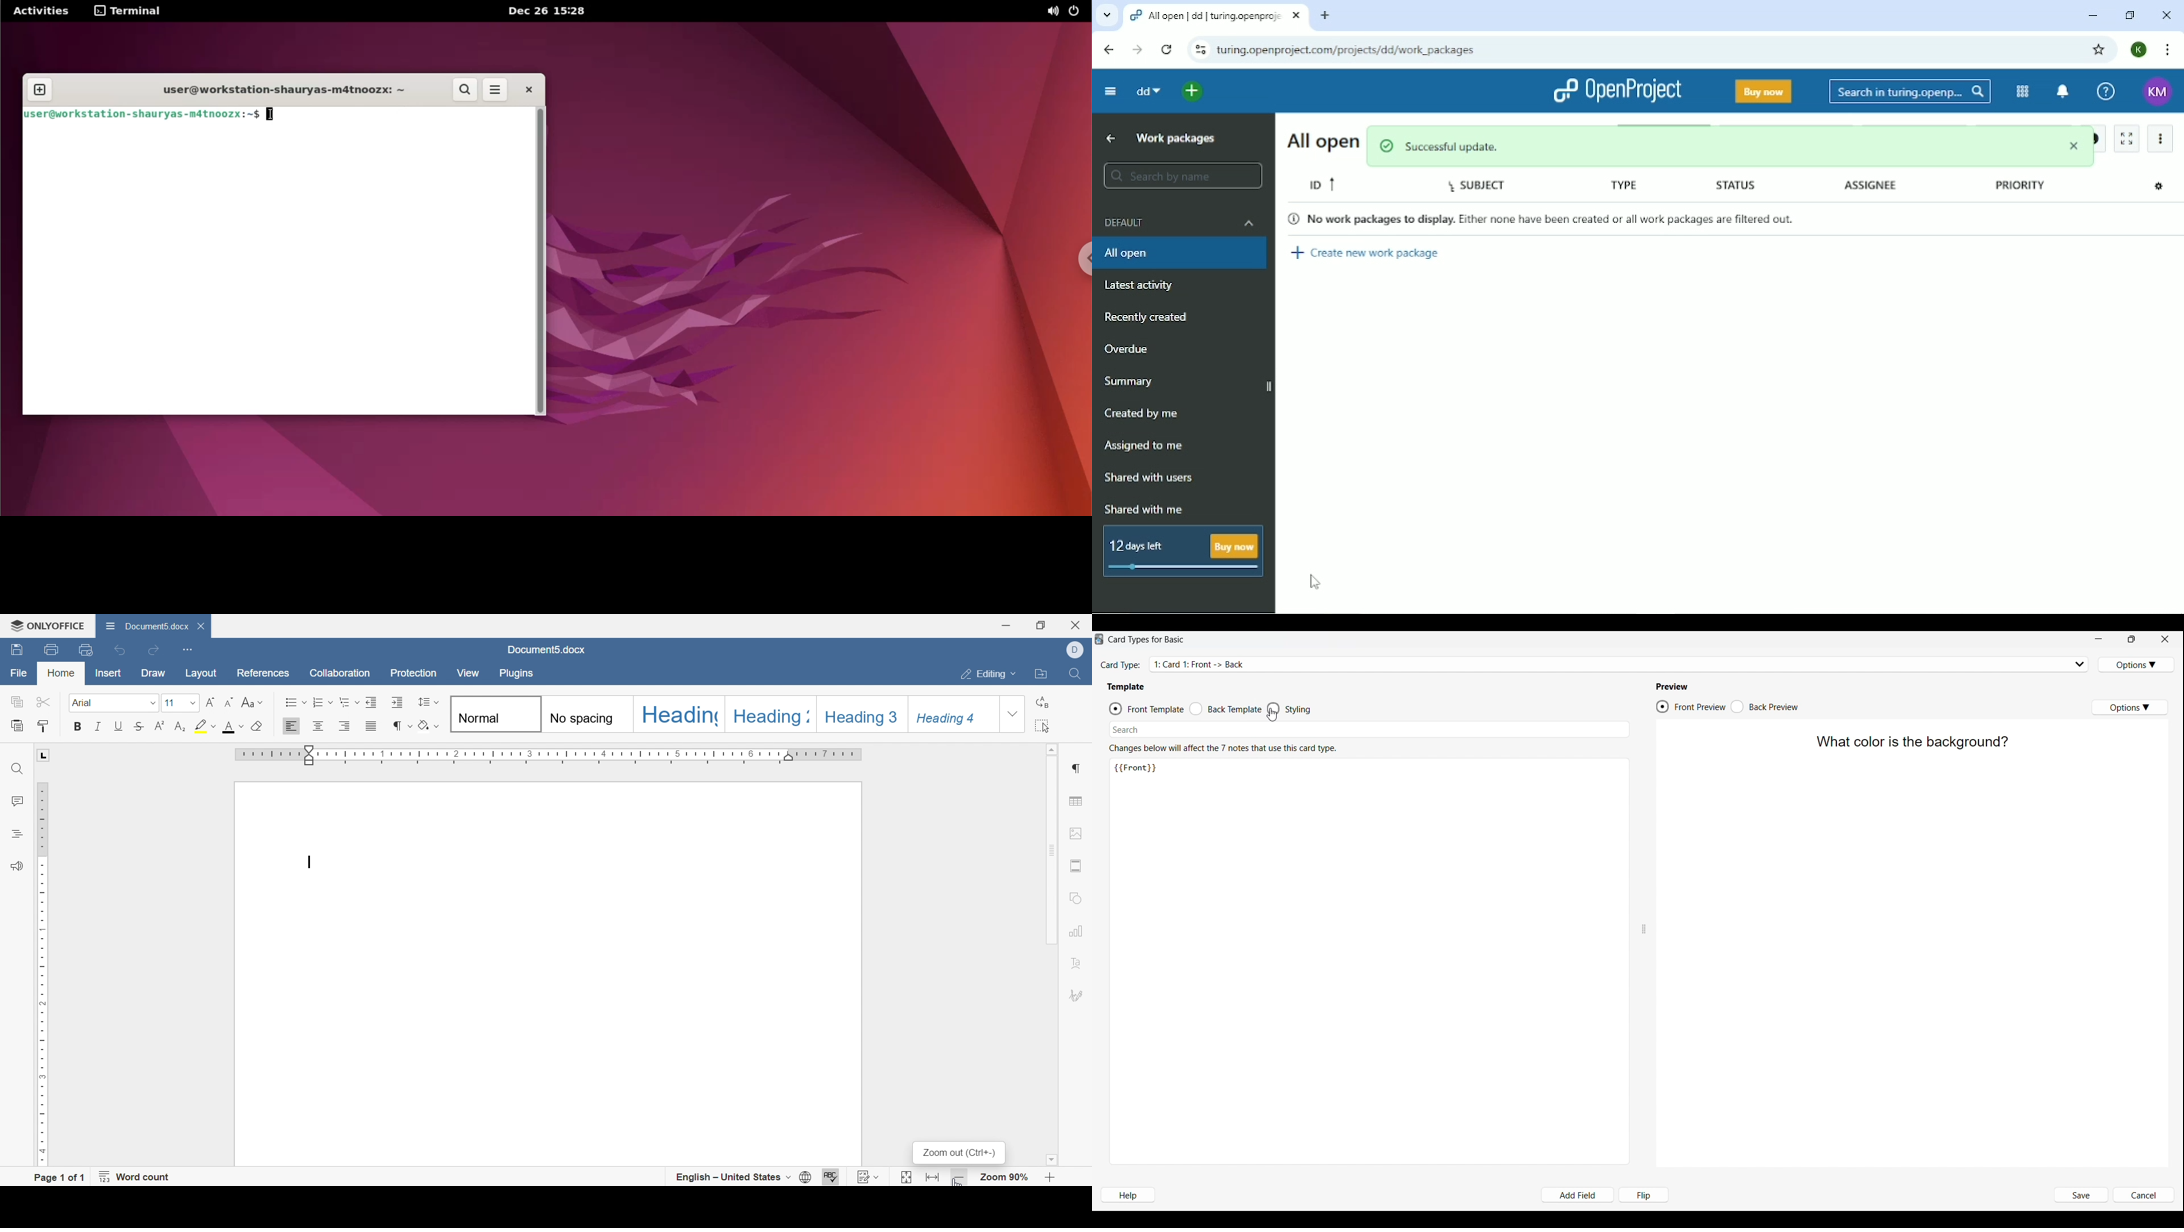  Describe the element at coordinates (806, 1176) in the screenshot. I see `set document language` at that location.